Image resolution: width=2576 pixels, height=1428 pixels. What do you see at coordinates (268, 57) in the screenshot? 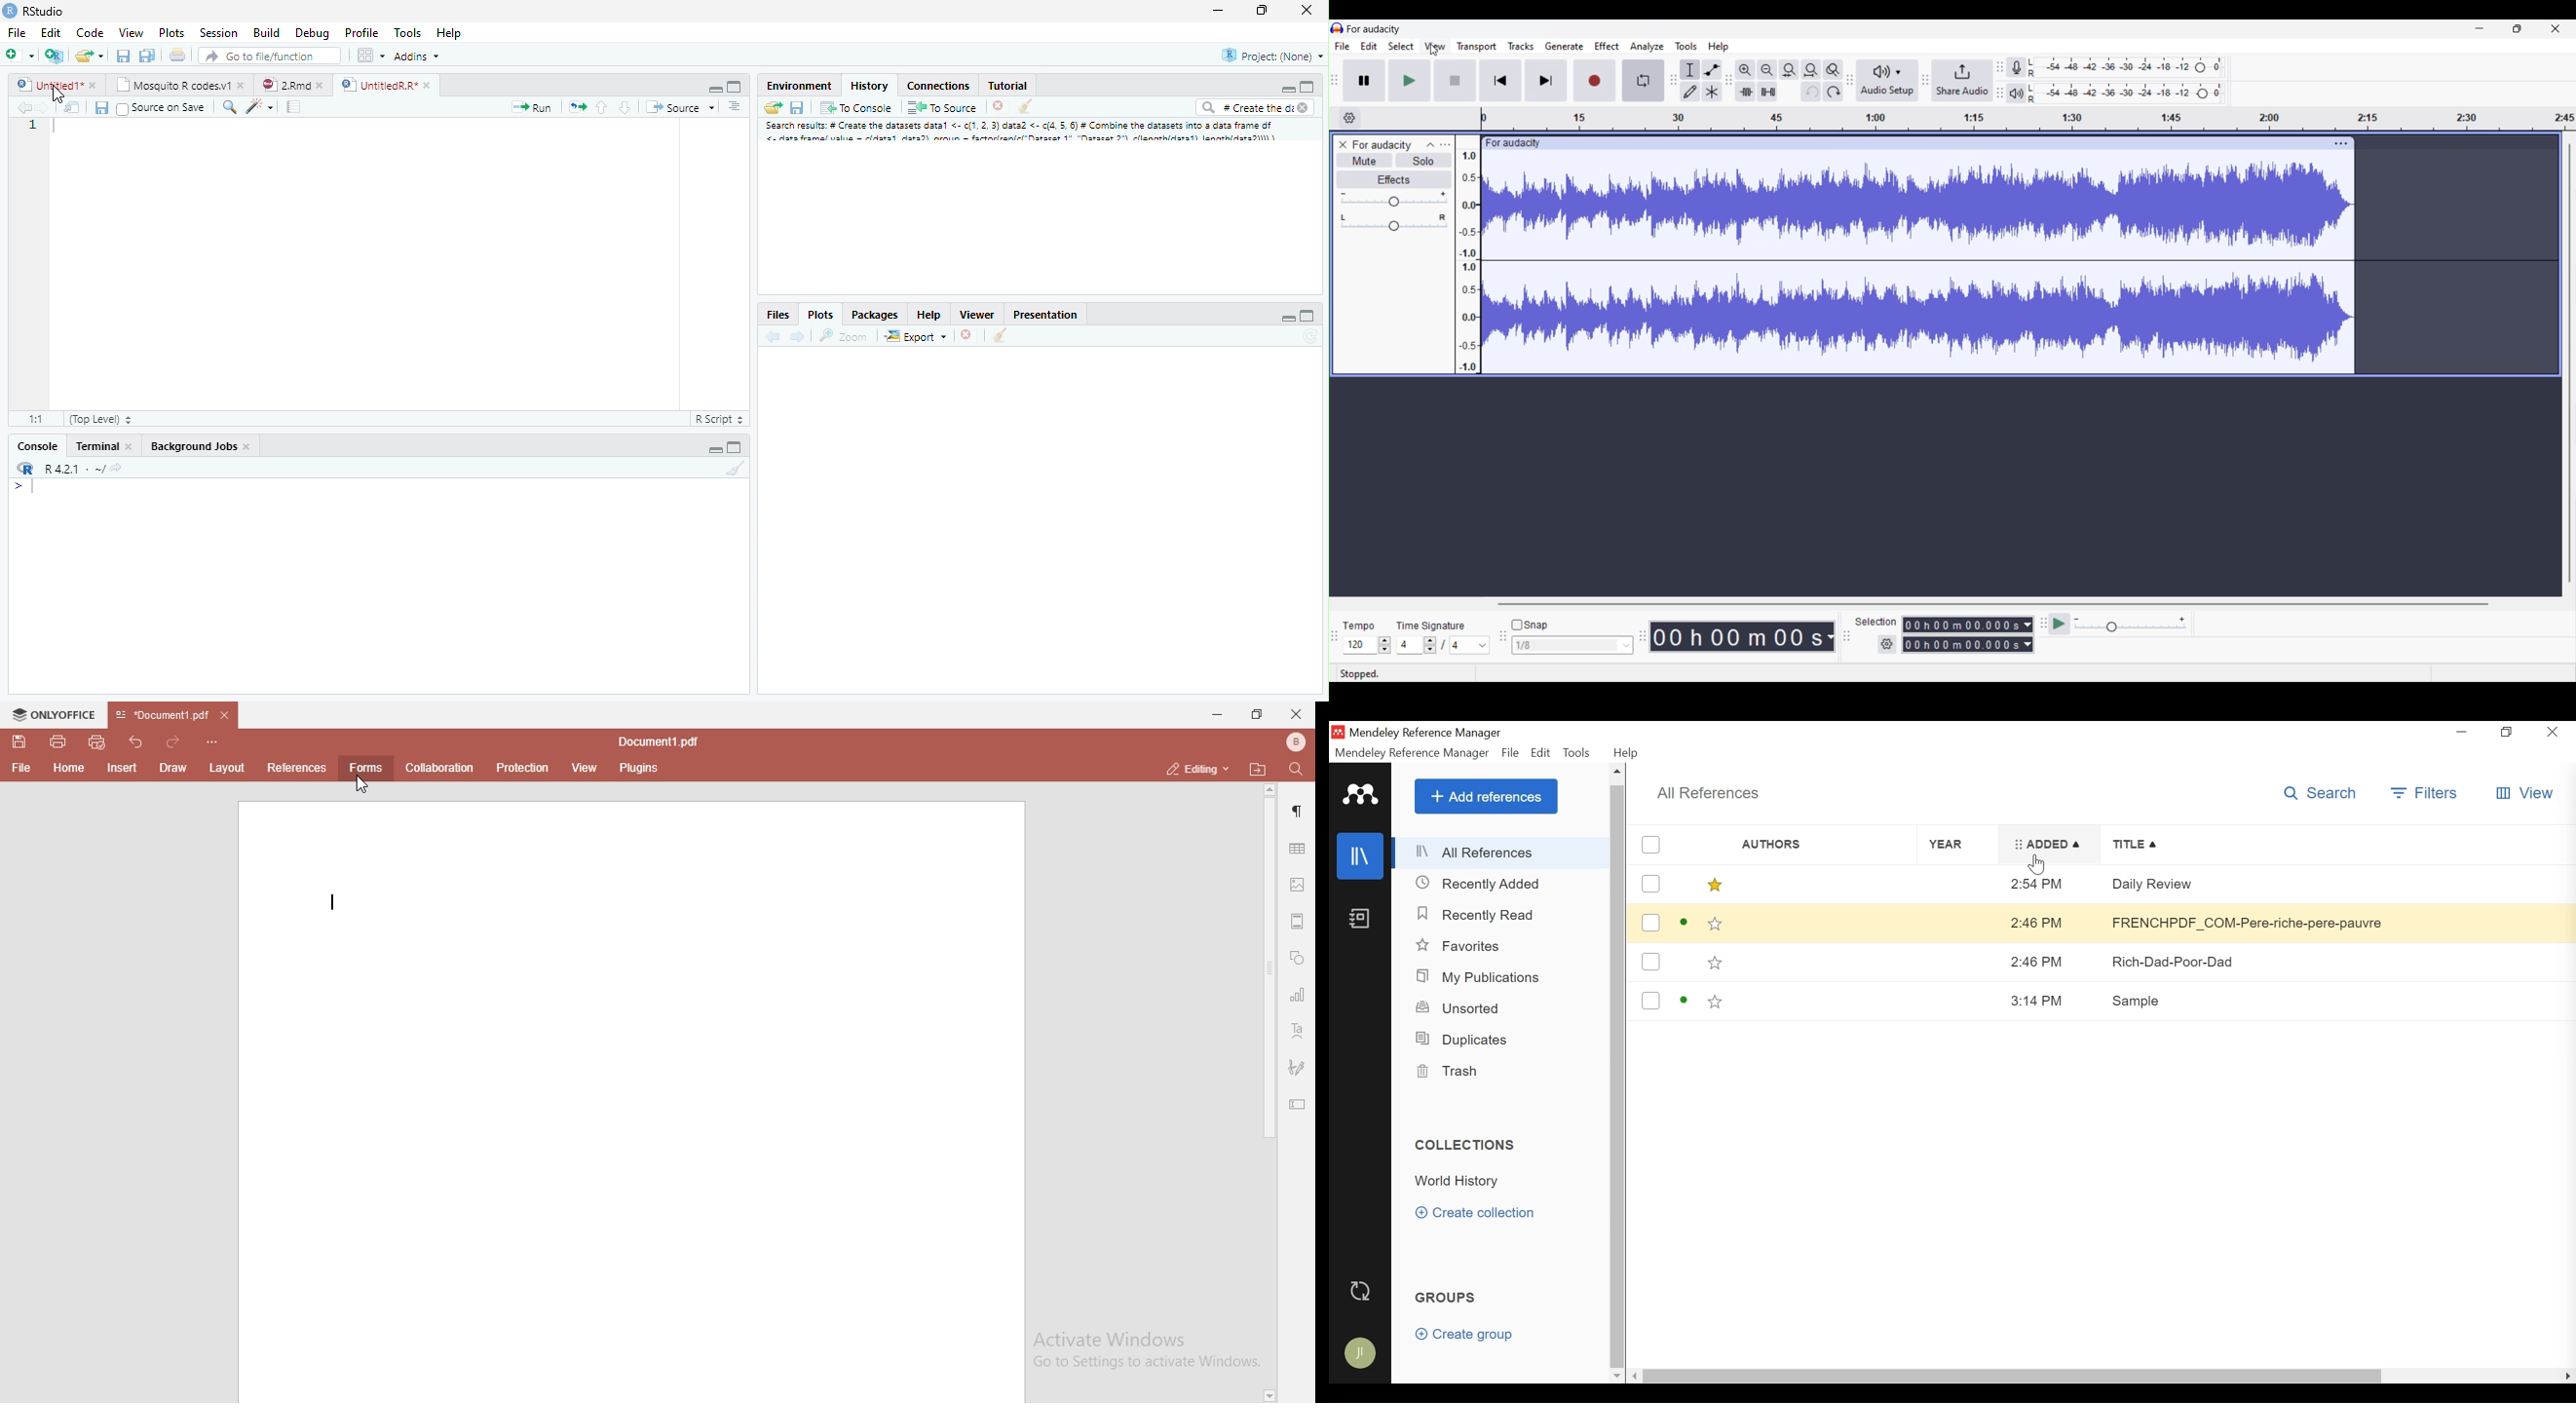
I see `Go to file/function` at bounding box center [268, 57].